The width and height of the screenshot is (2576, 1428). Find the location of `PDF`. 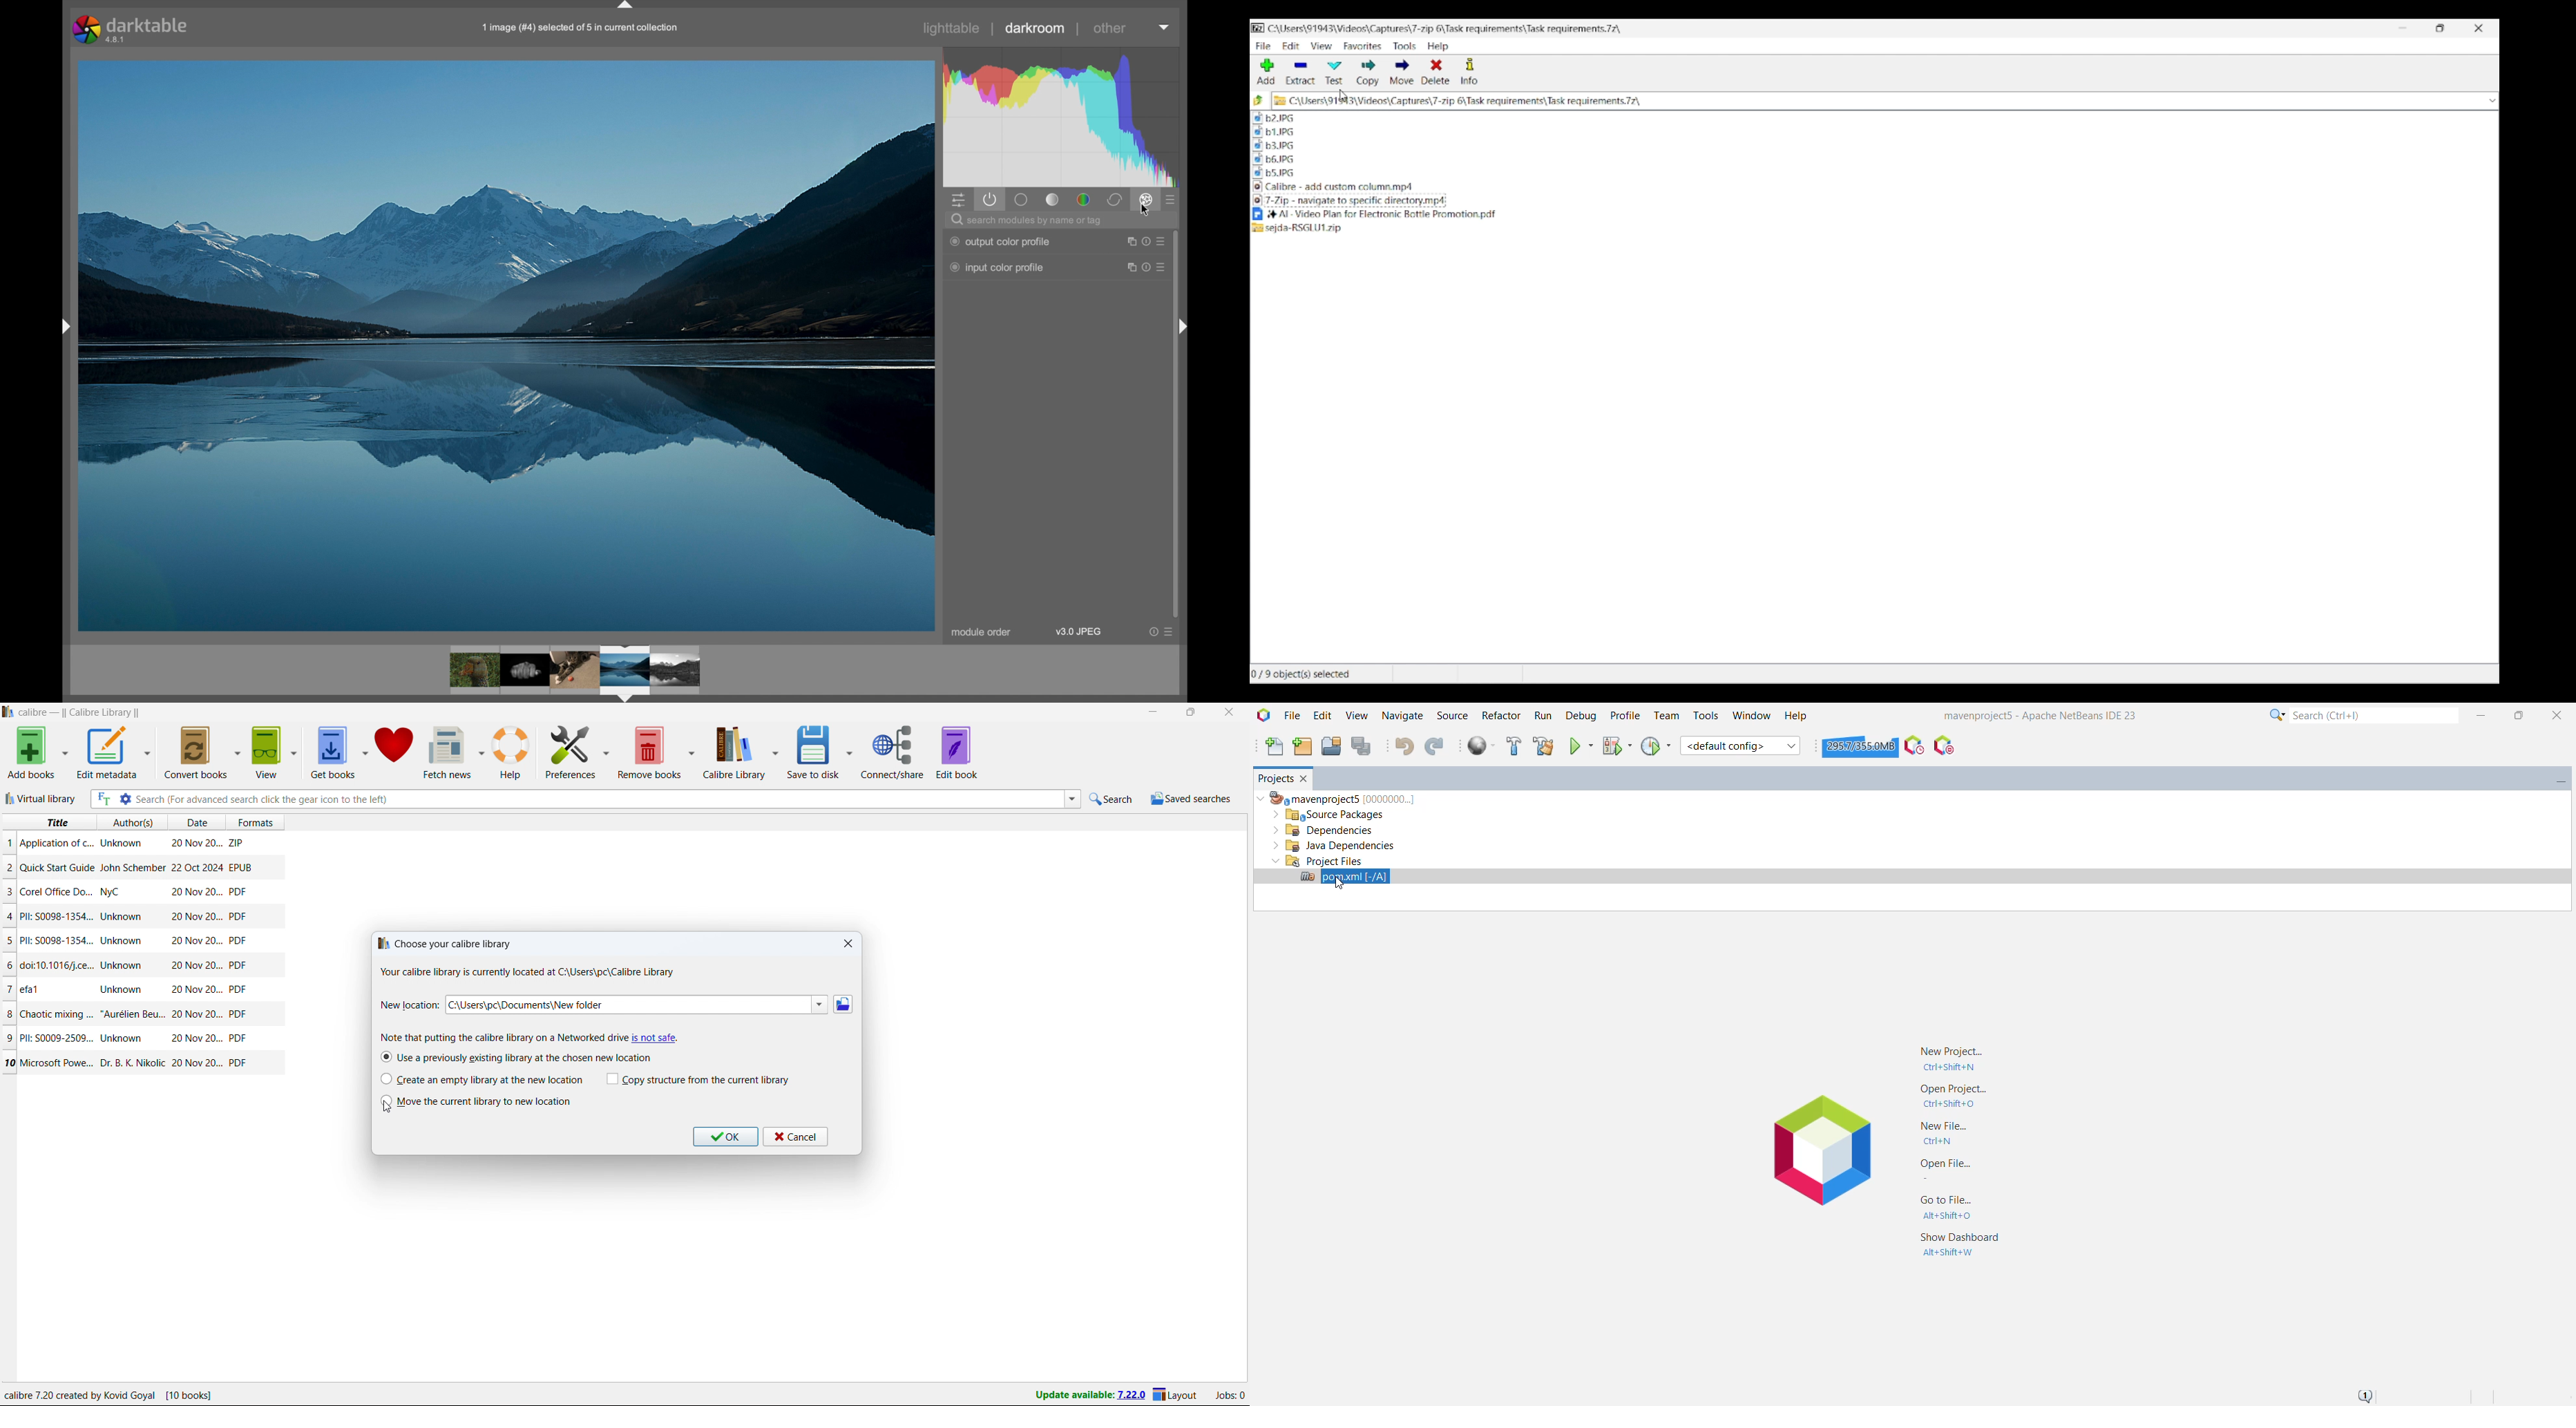

PDF is located at coordinates (240, 1015).